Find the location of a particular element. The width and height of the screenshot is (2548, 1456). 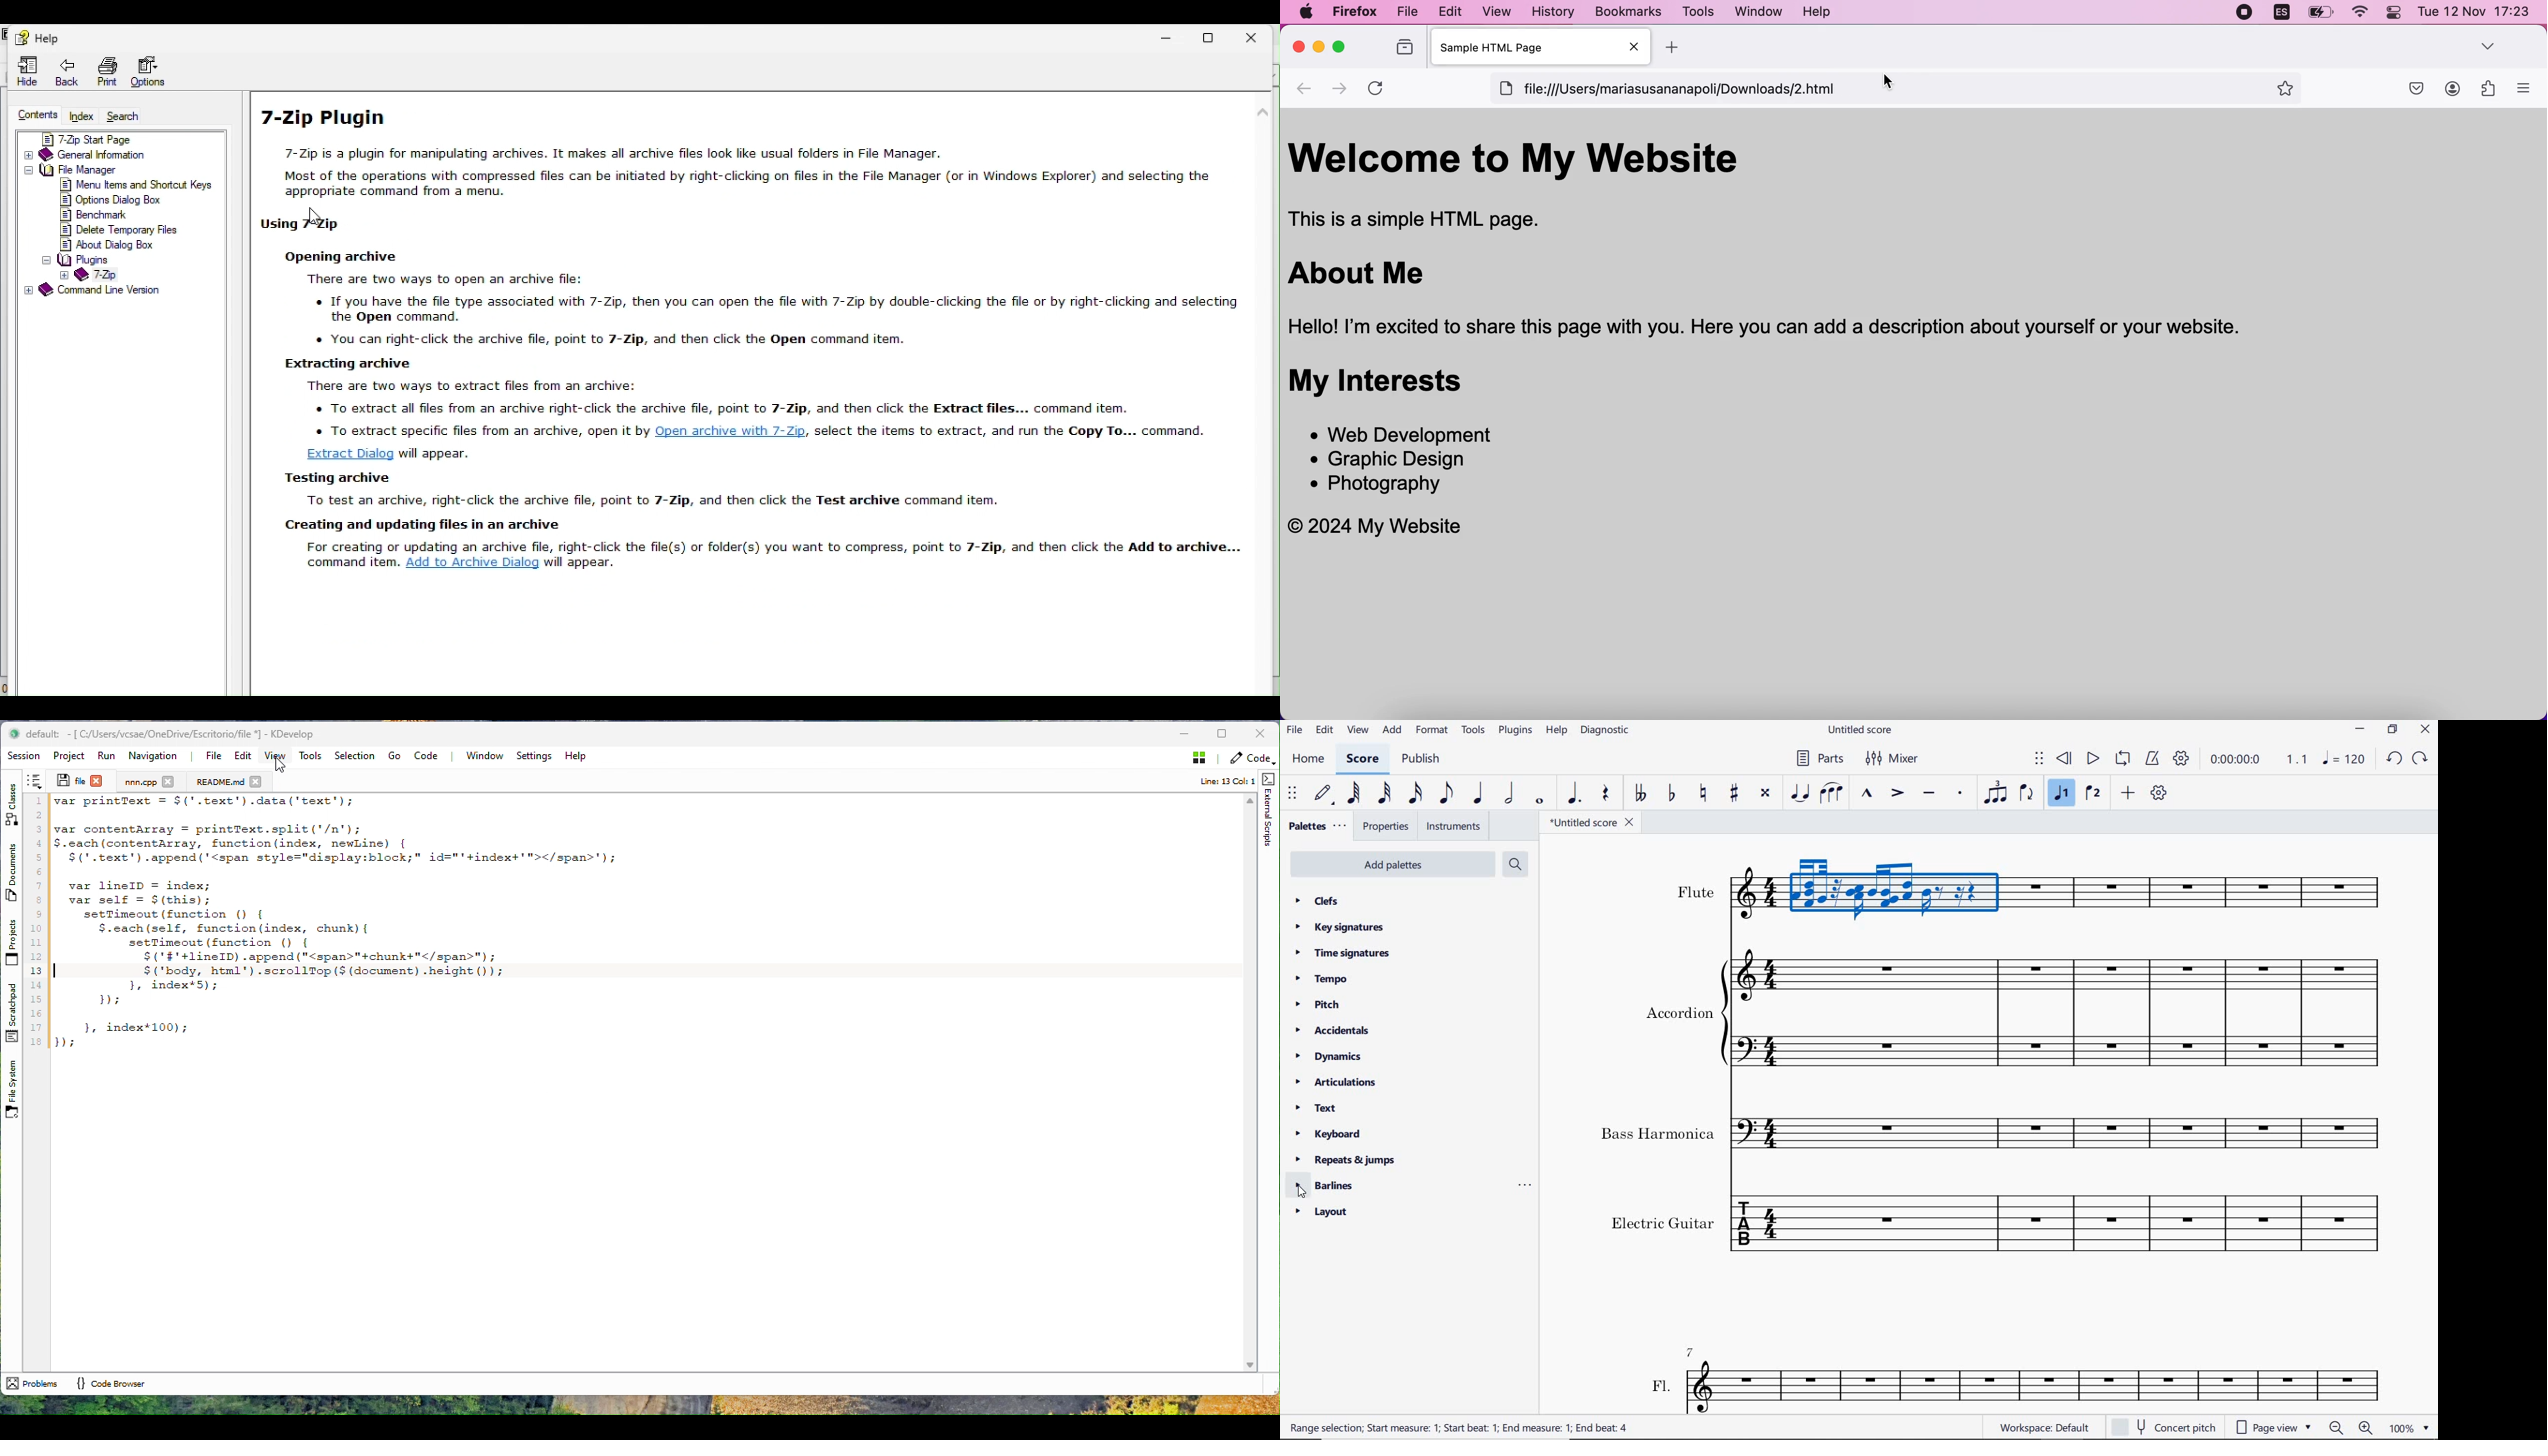

metronome is located at coordinates (2155, 759).